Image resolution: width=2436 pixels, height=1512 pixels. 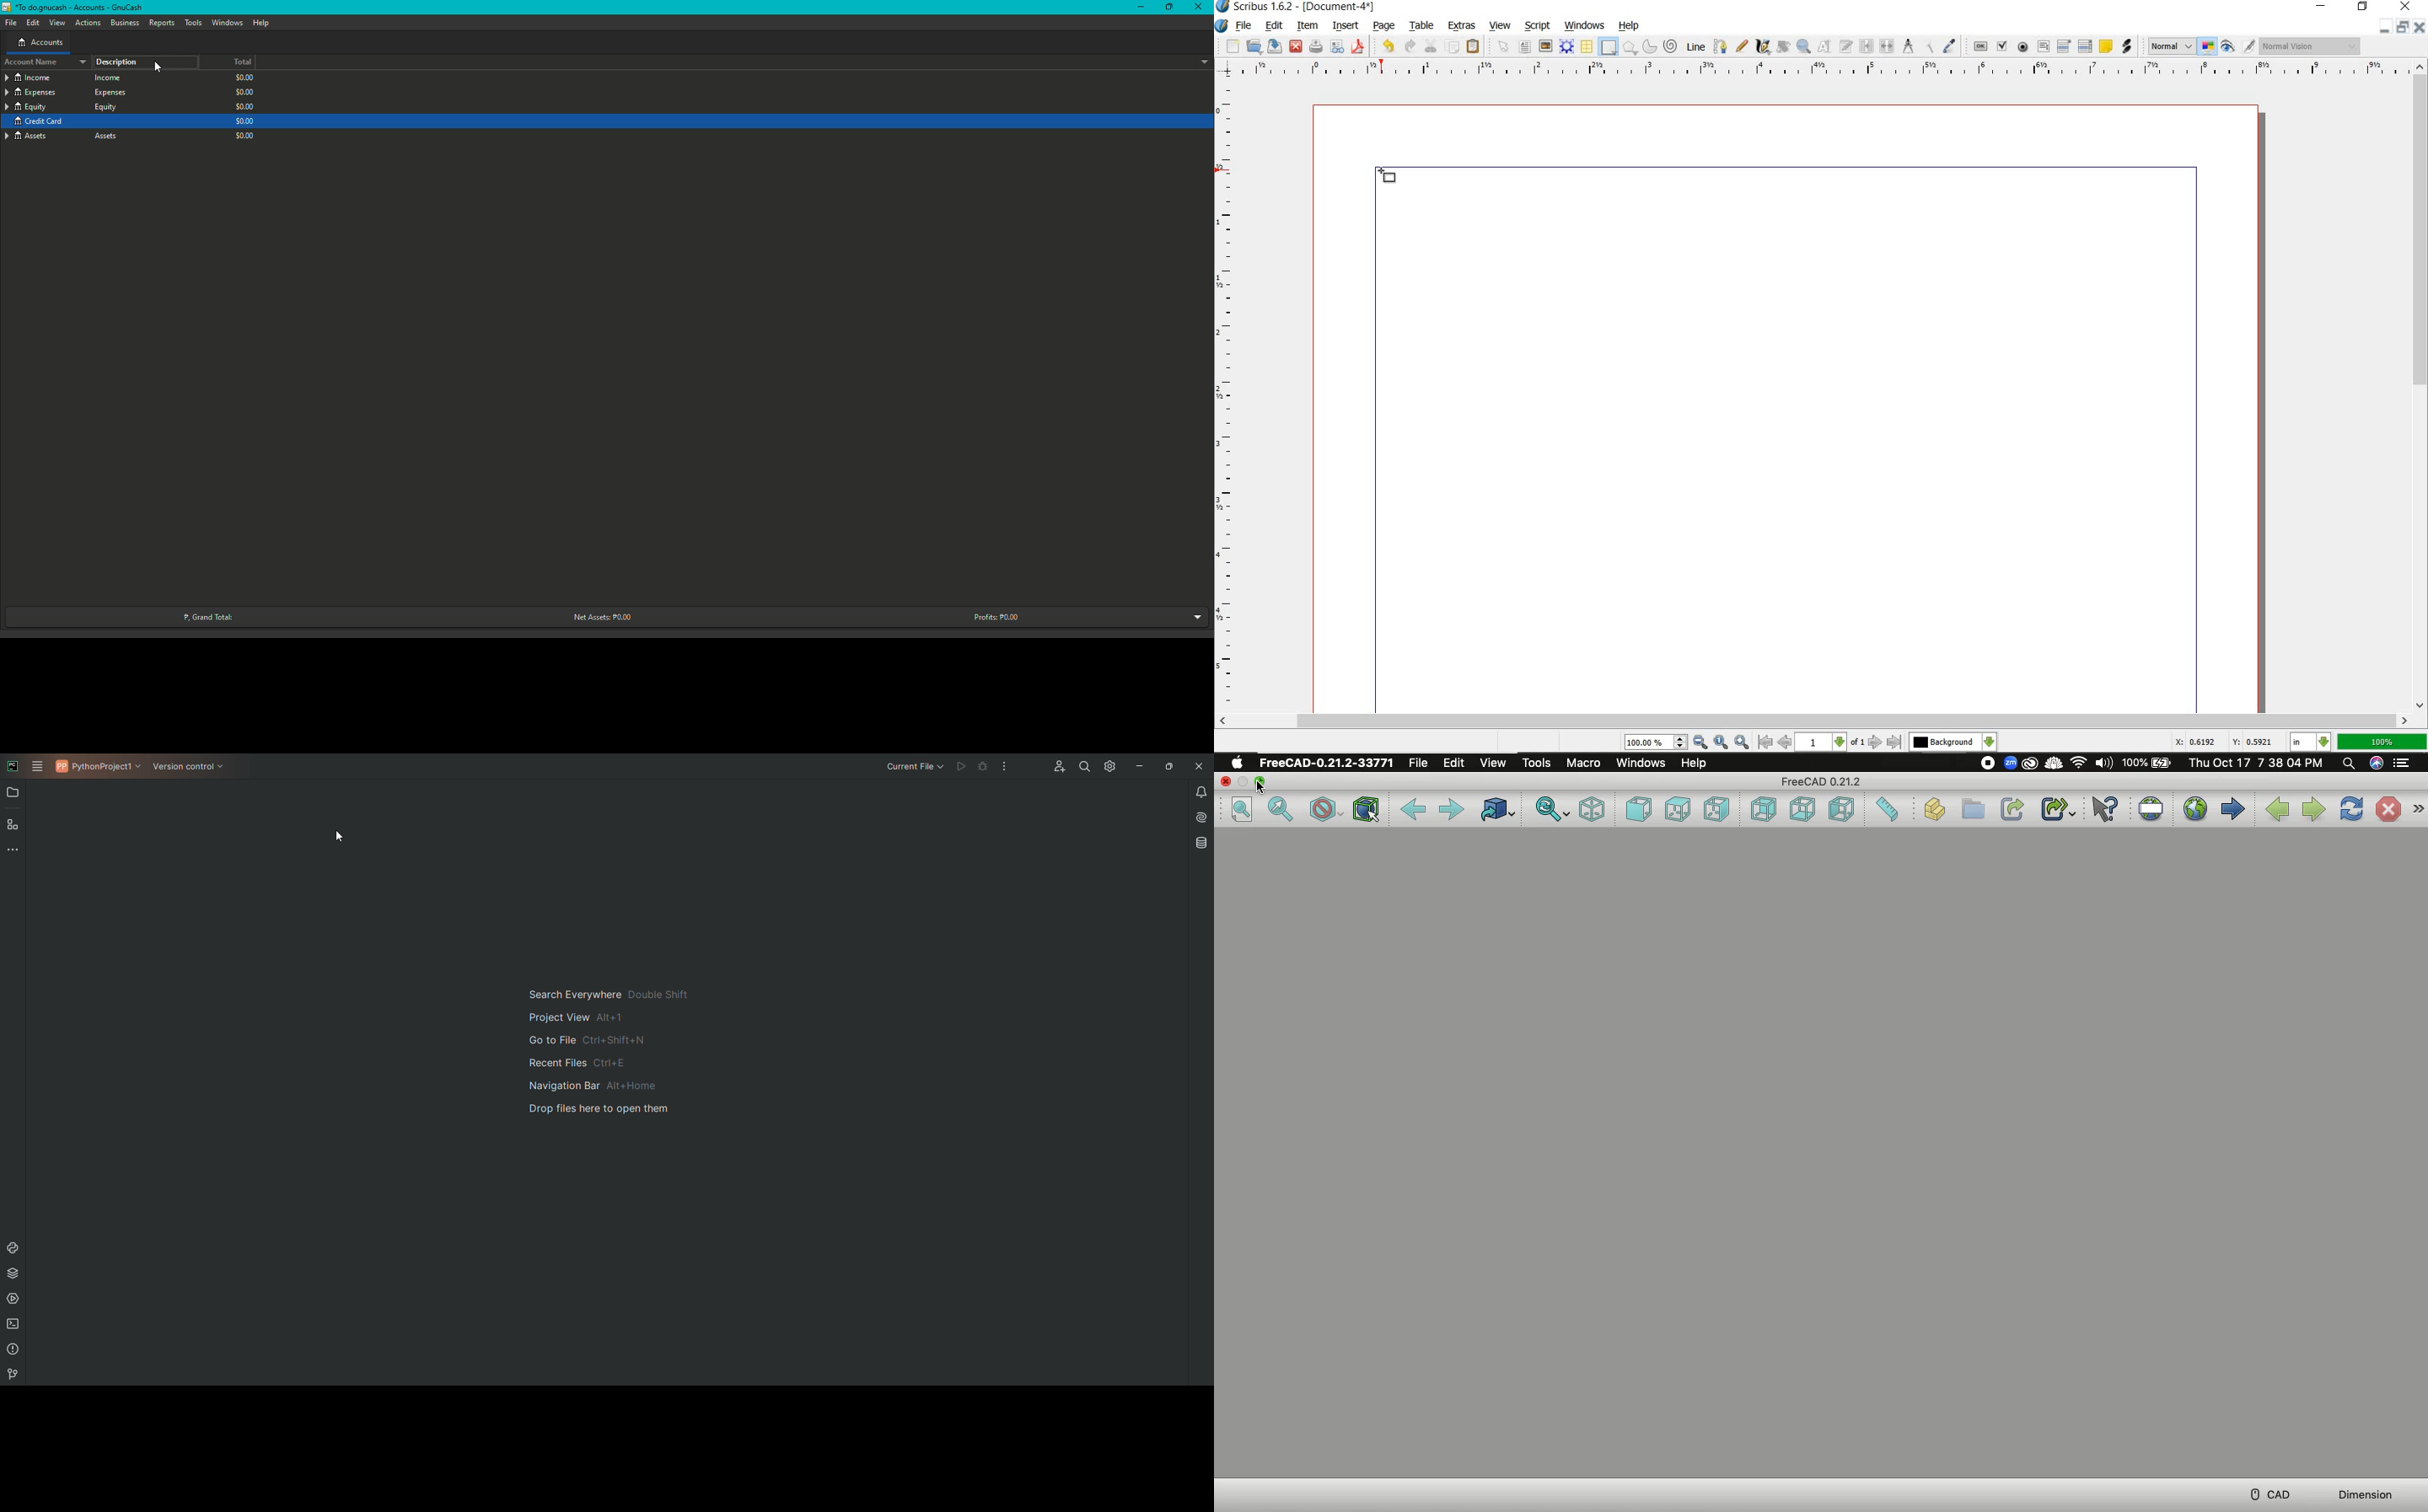 I want to click on CAD menu, so click(x=2270, y=1496).